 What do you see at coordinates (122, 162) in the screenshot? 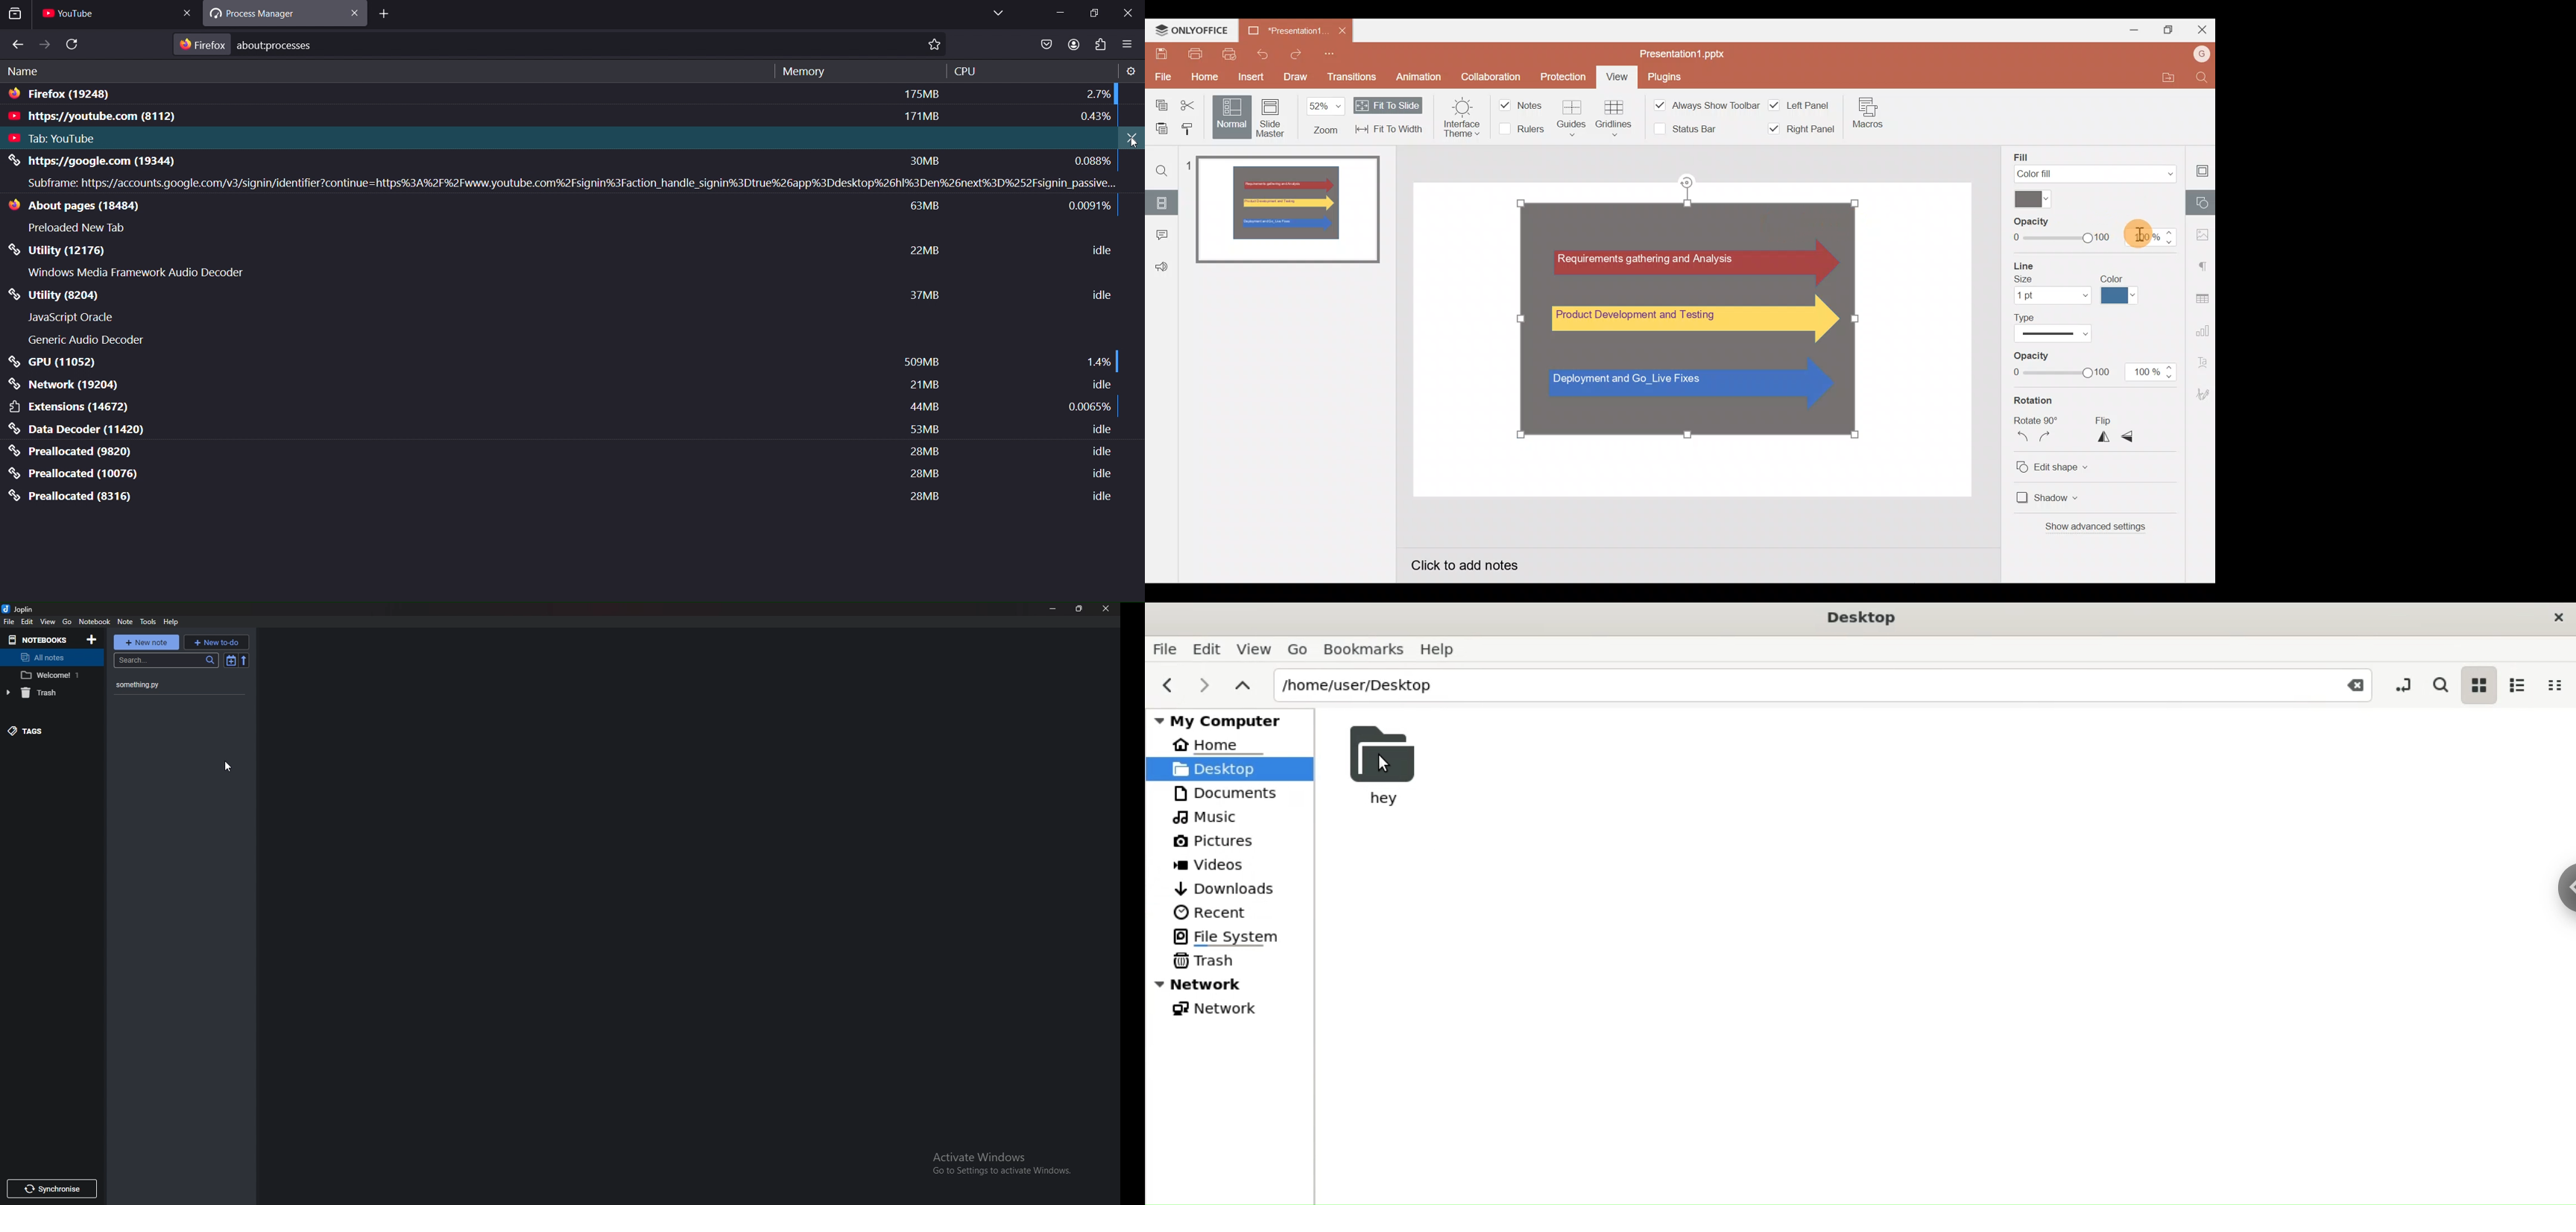
I see `https:/google.com(19344)` at bounding box center [122, 162].